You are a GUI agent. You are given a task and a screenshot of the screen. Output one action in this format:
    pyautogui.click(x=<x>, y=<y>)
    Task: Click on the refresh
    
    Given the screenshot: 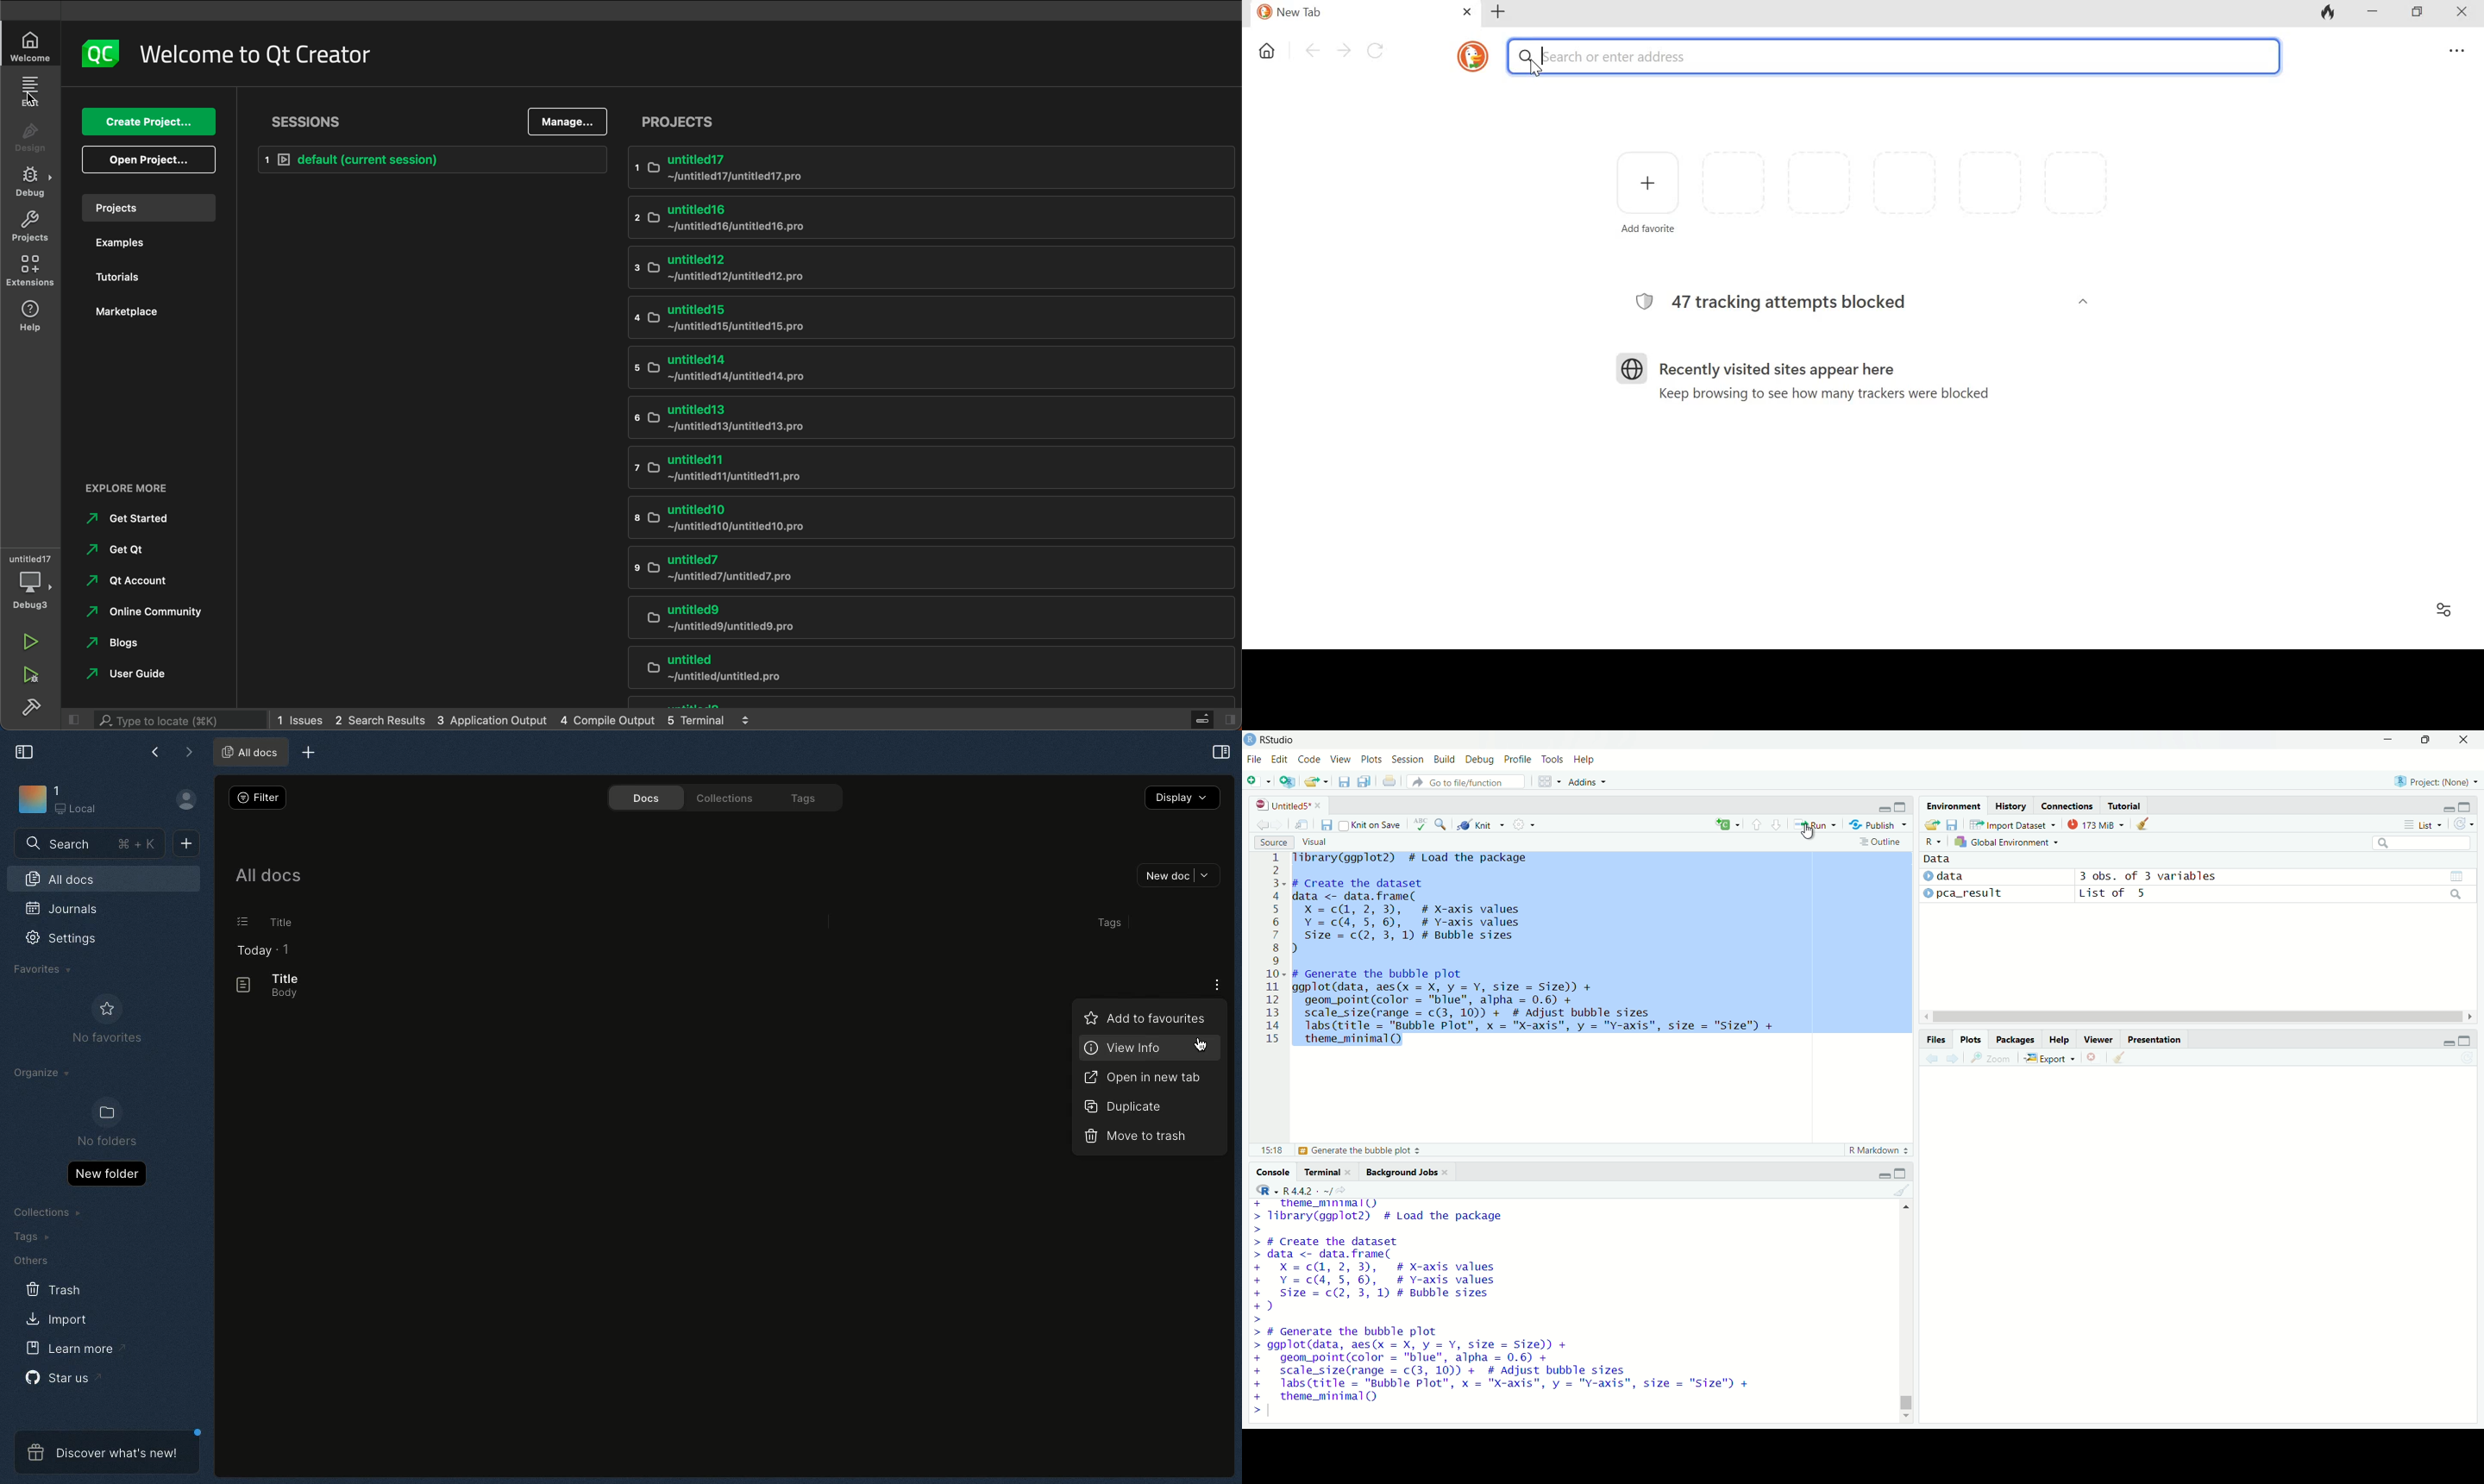 What is the action you would take?
    pyautogui.click(x=2465, y=823)
    